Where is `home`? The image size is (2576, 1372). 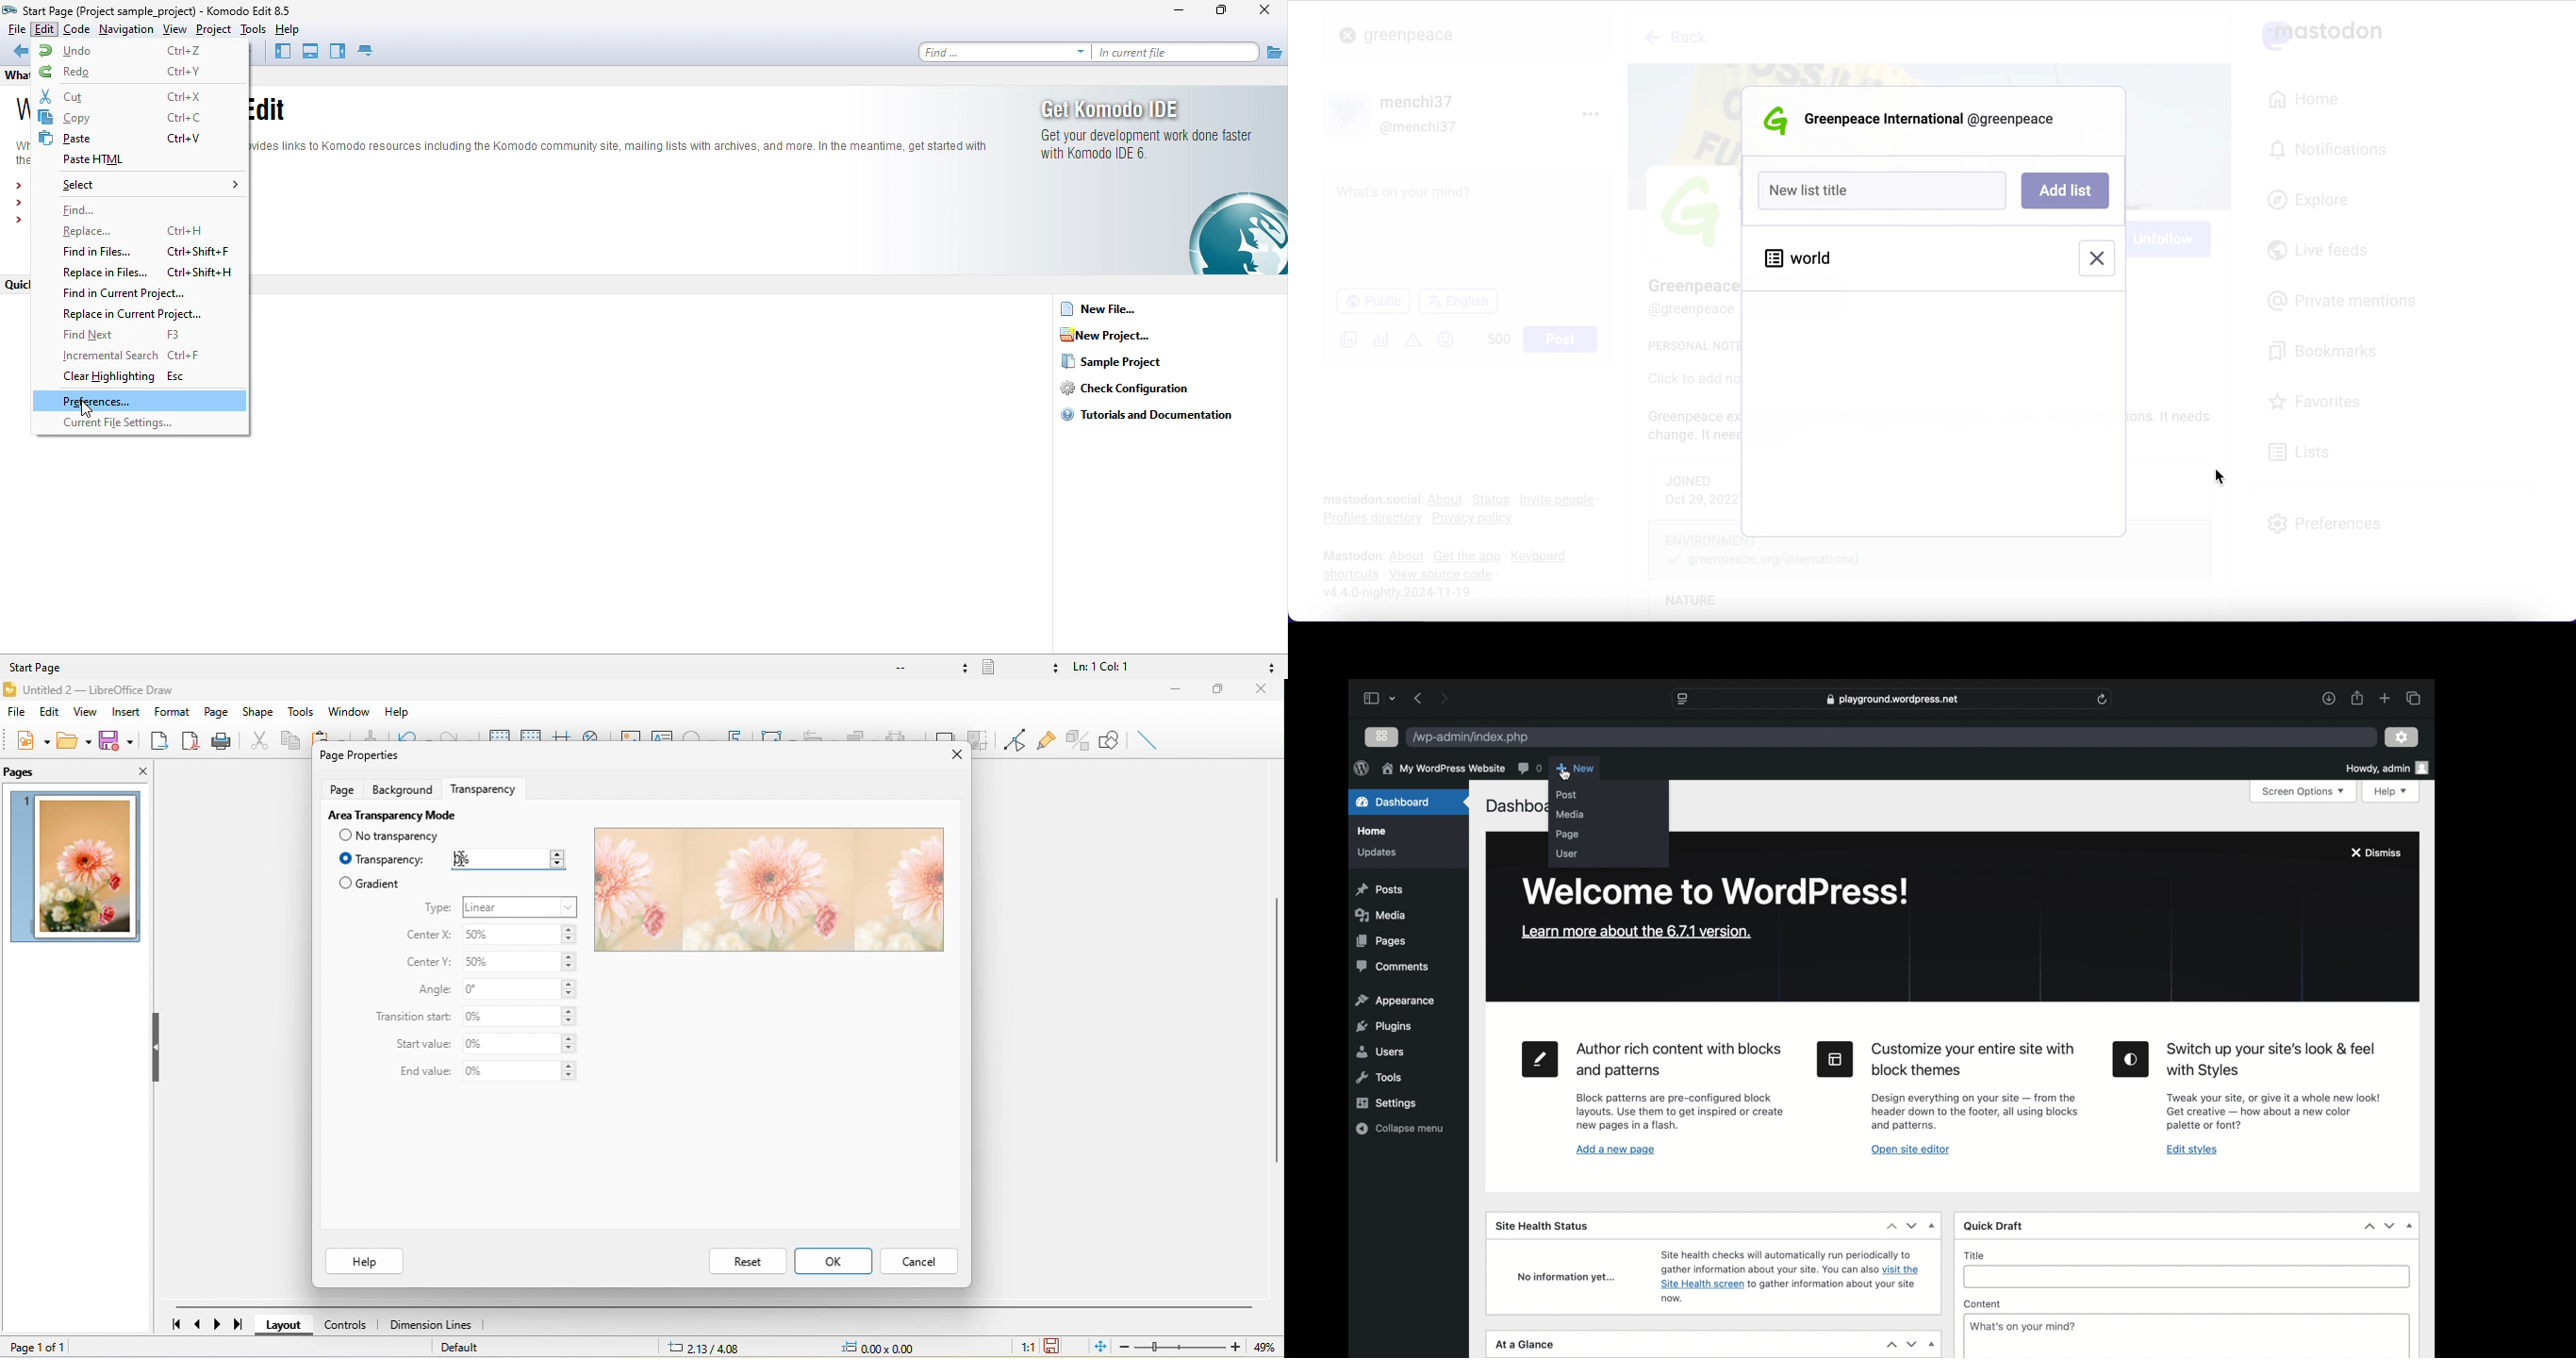 home is located at coordinates (1372, 831).